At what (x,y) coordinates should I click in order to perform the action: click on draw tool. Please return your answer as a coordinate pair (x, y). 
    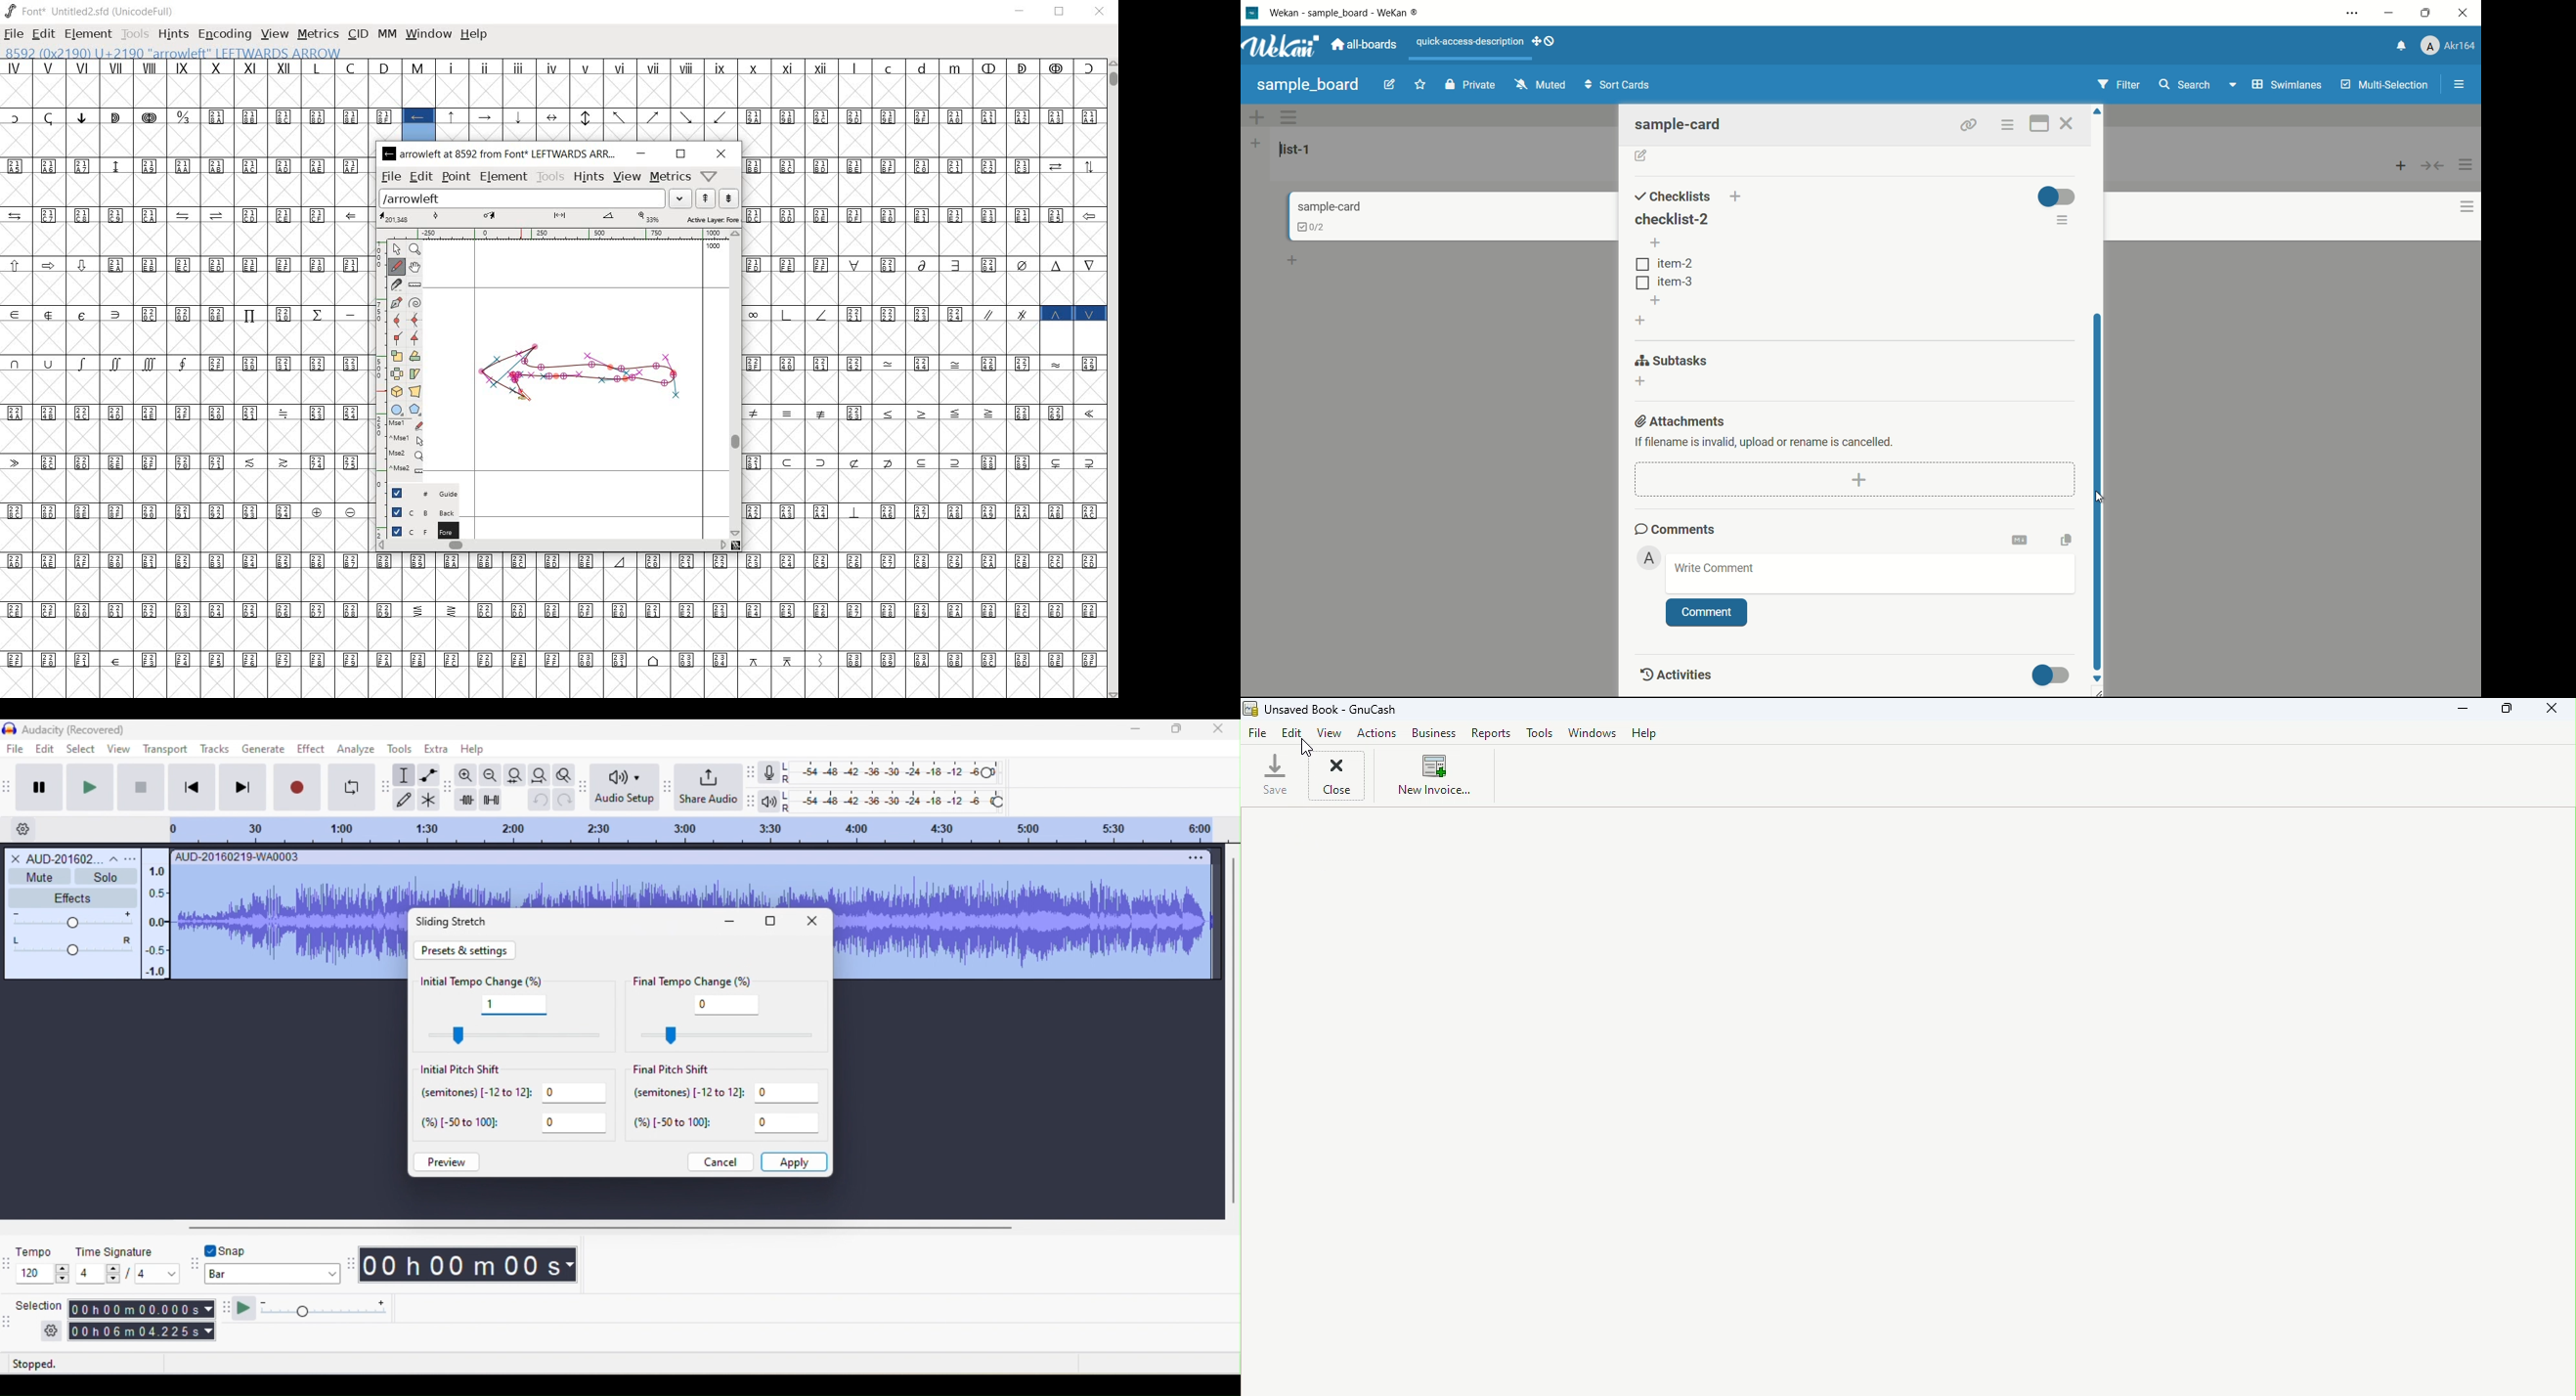
    Looking at the image, I should click on (406, 798).